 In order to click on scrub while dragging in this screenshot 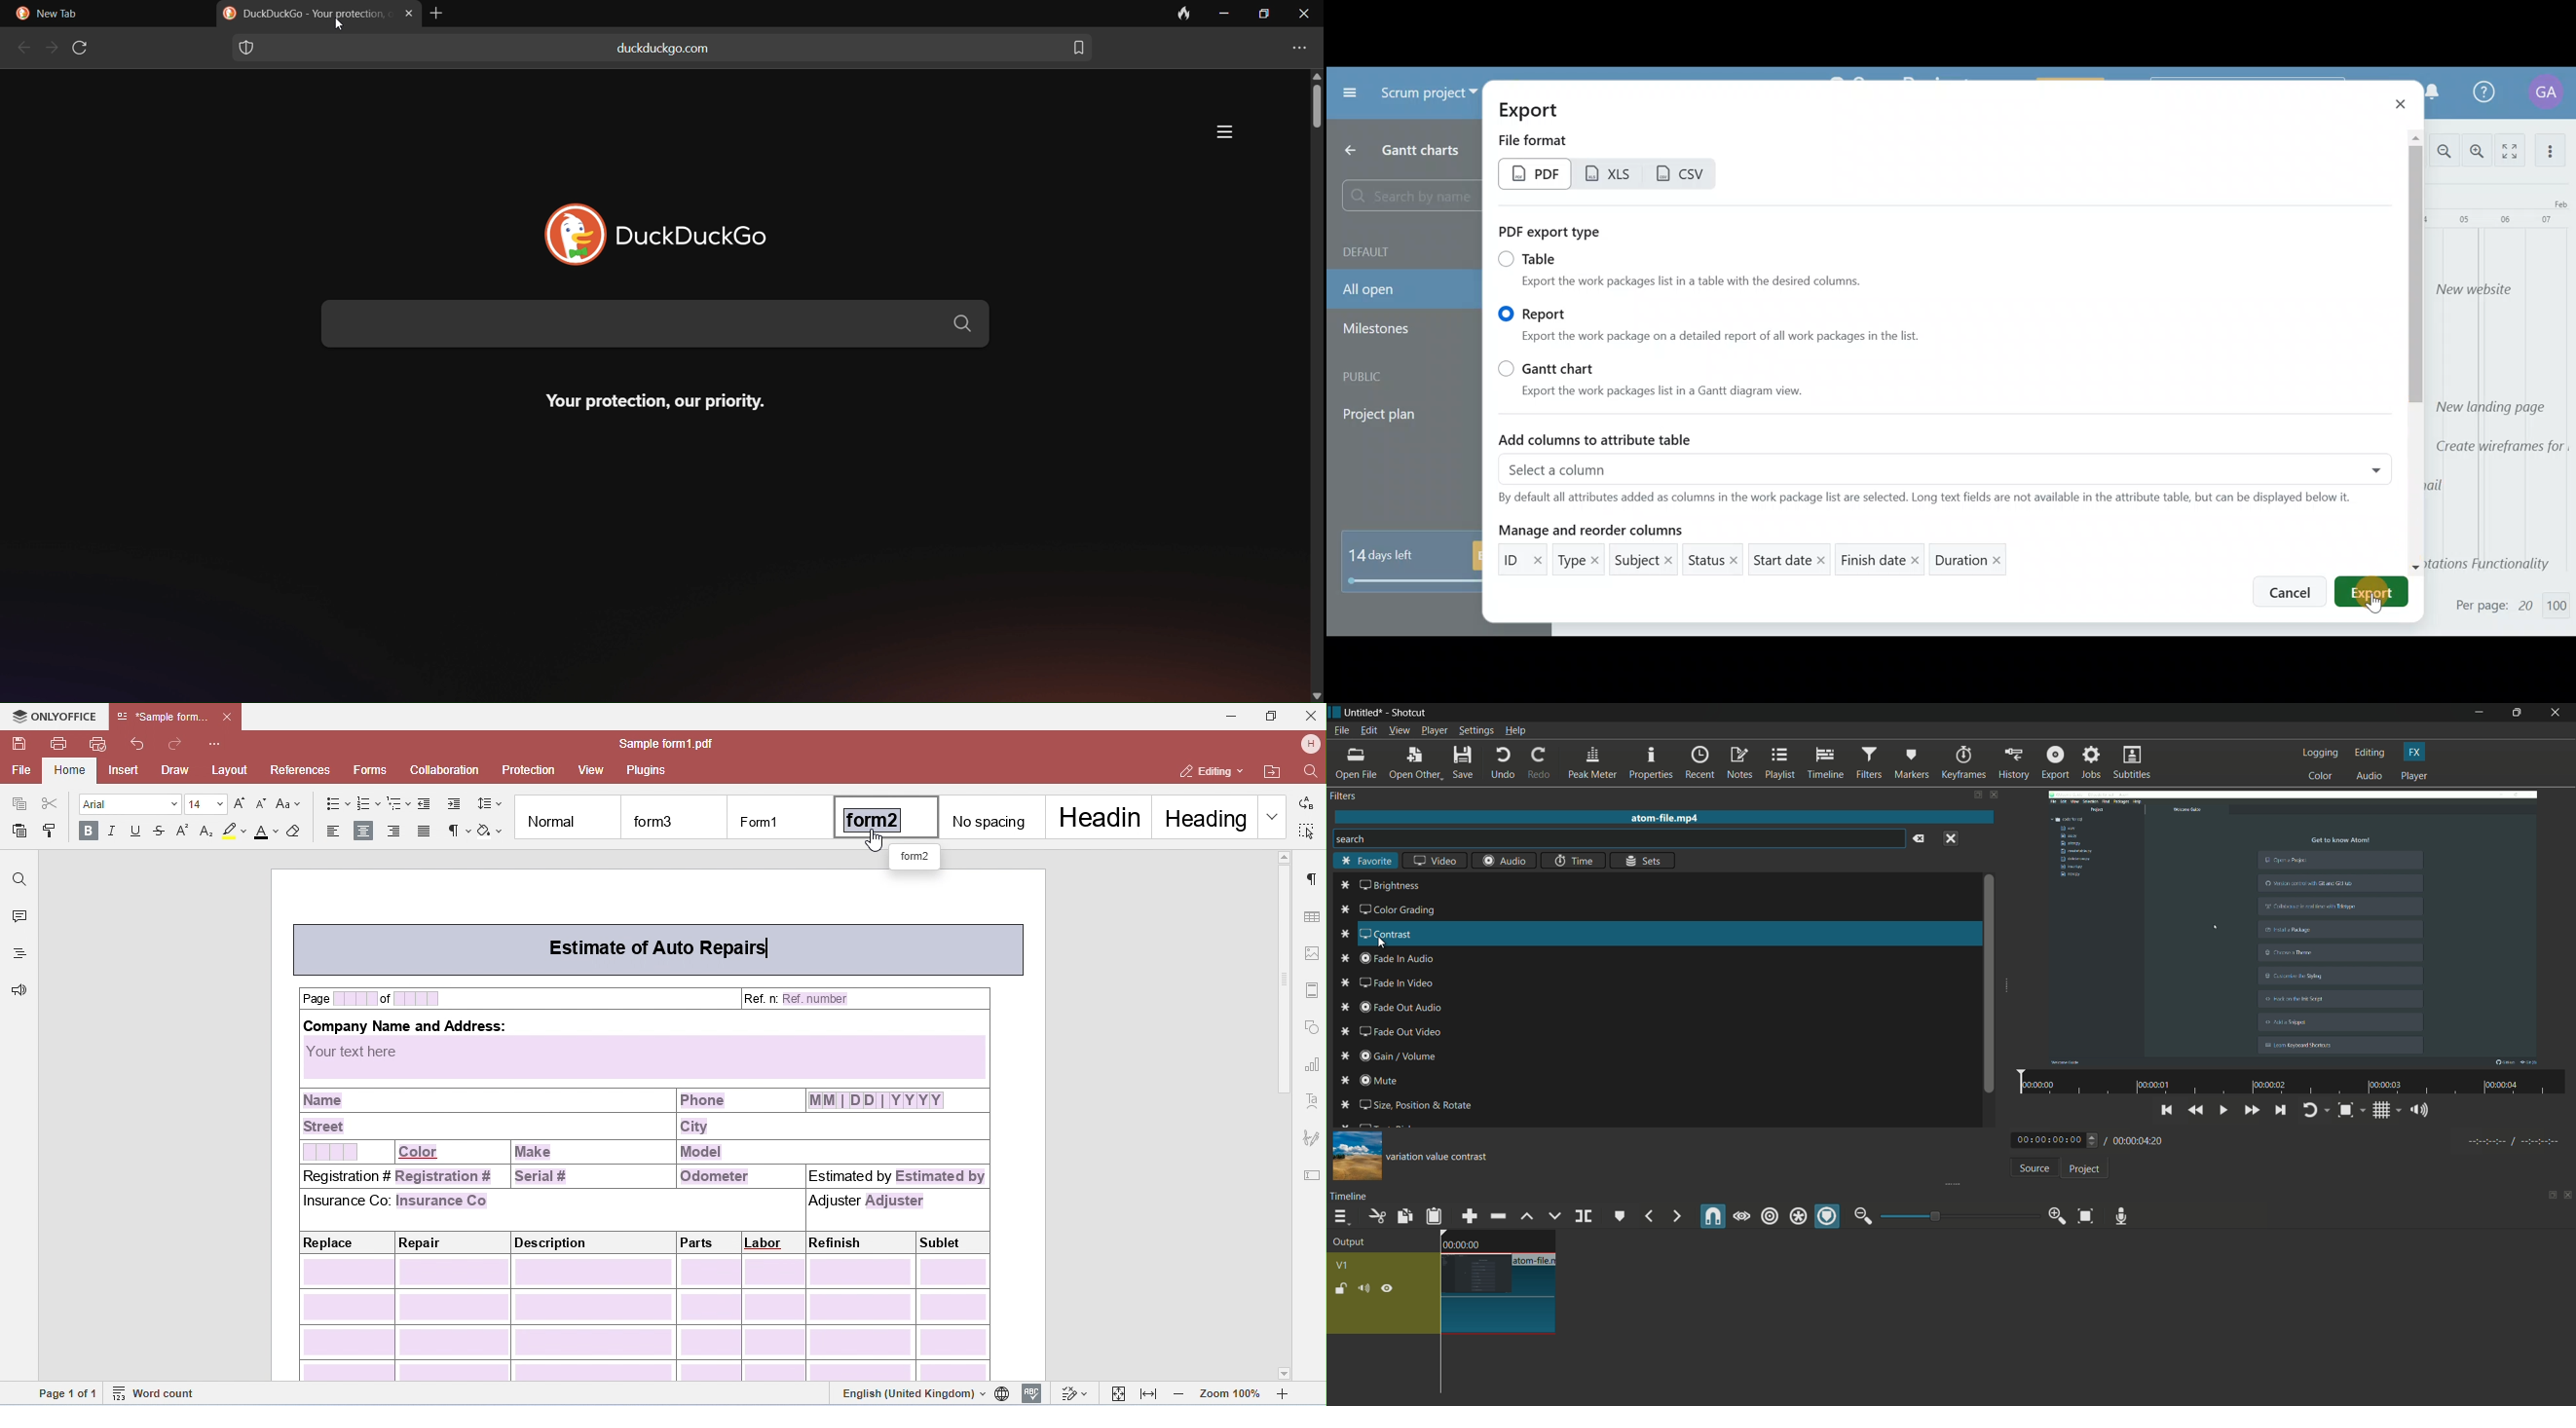, I will do `click(1741, 1216)`.